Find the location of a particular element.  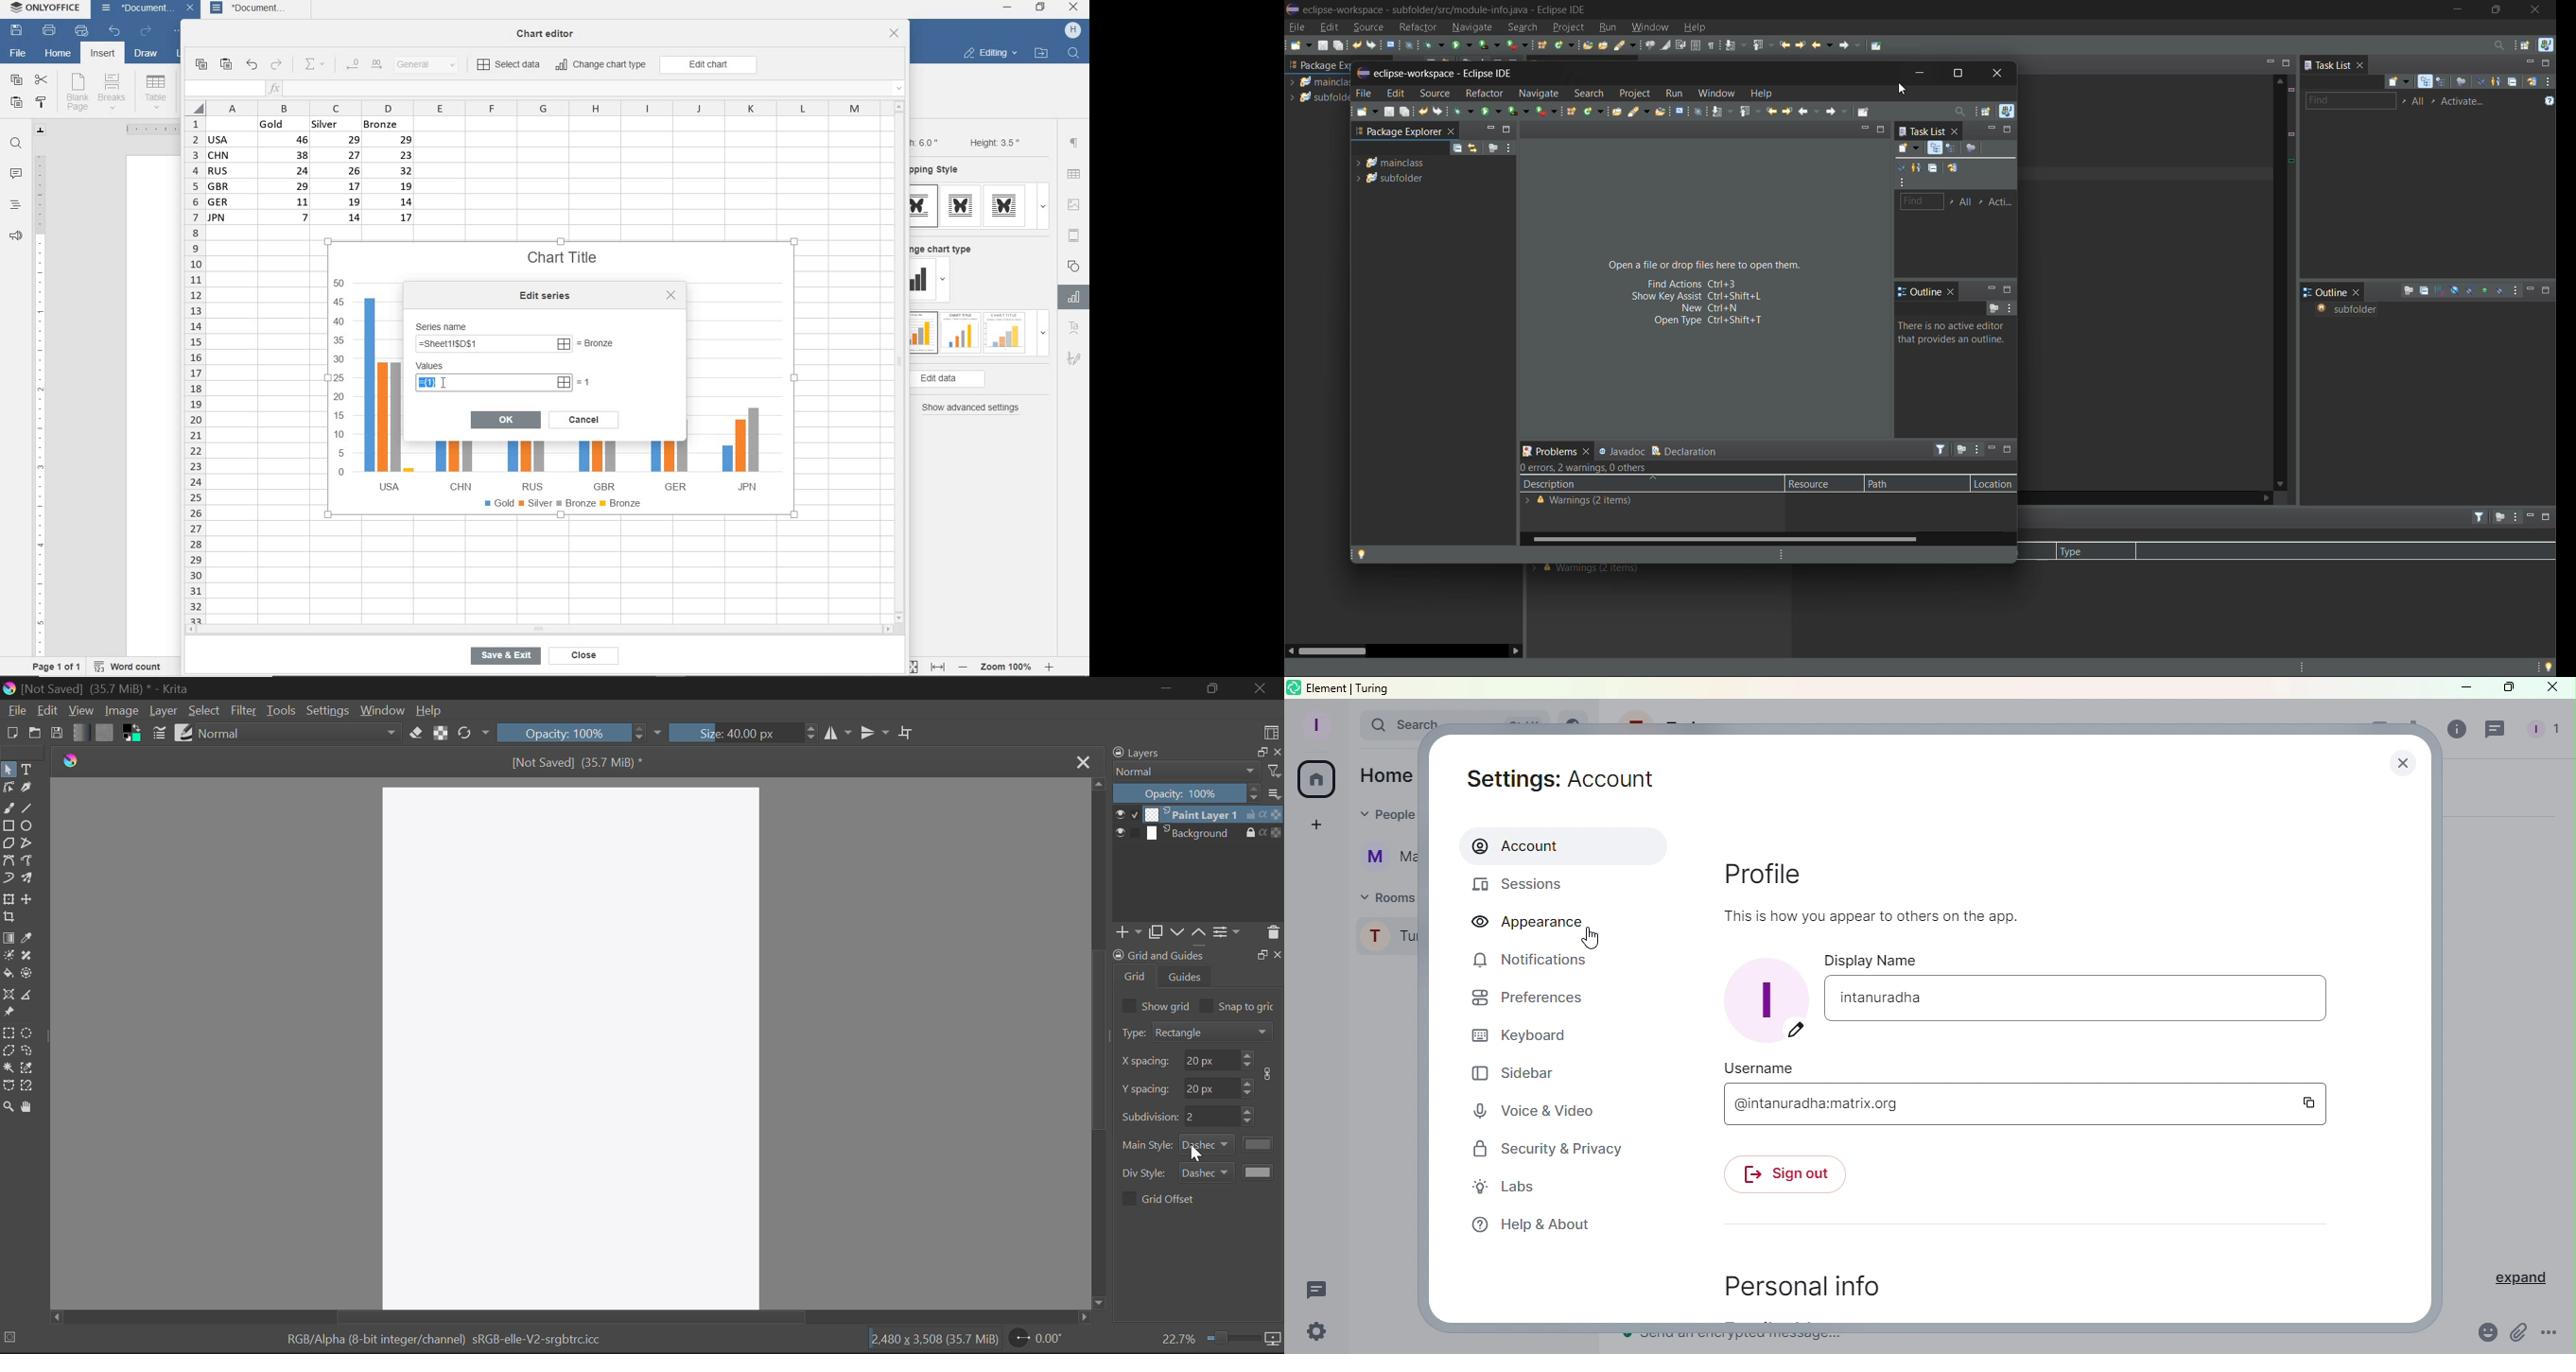

Close is located at coordinates (2553, 688).